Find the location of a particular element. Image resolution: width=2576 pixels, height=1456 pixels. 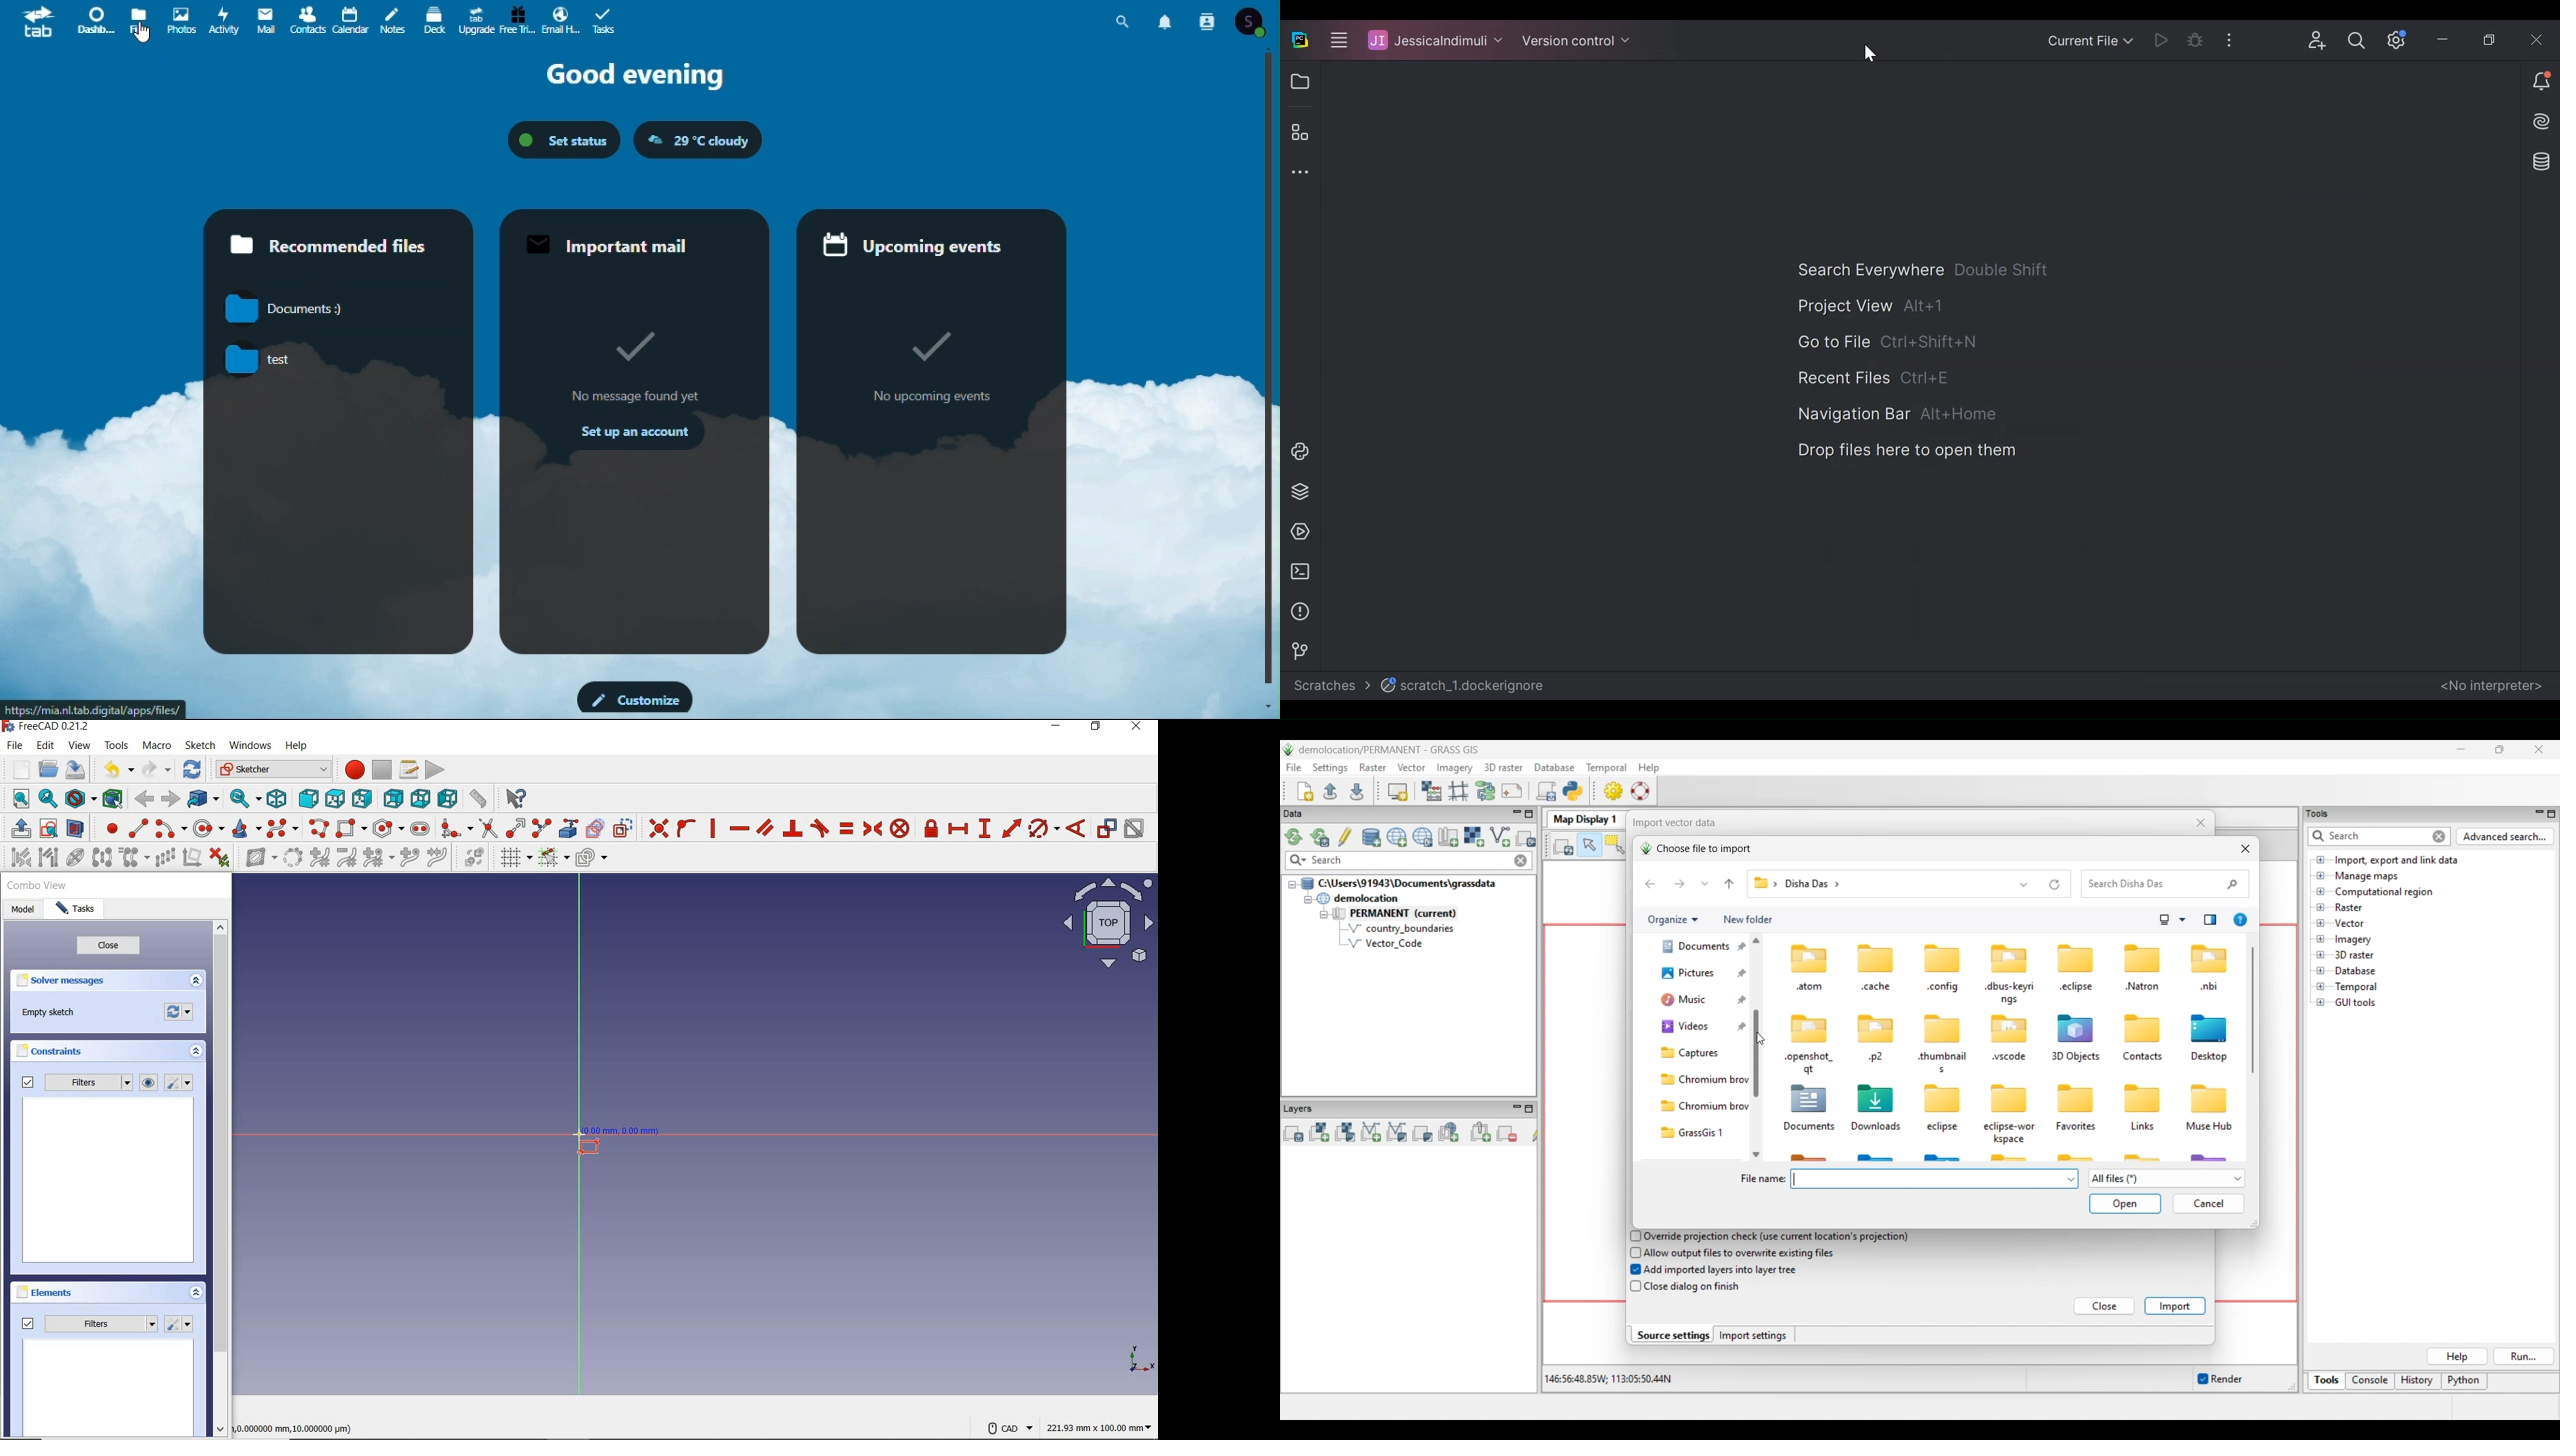

dashboard is located at coordinates (91, 20).